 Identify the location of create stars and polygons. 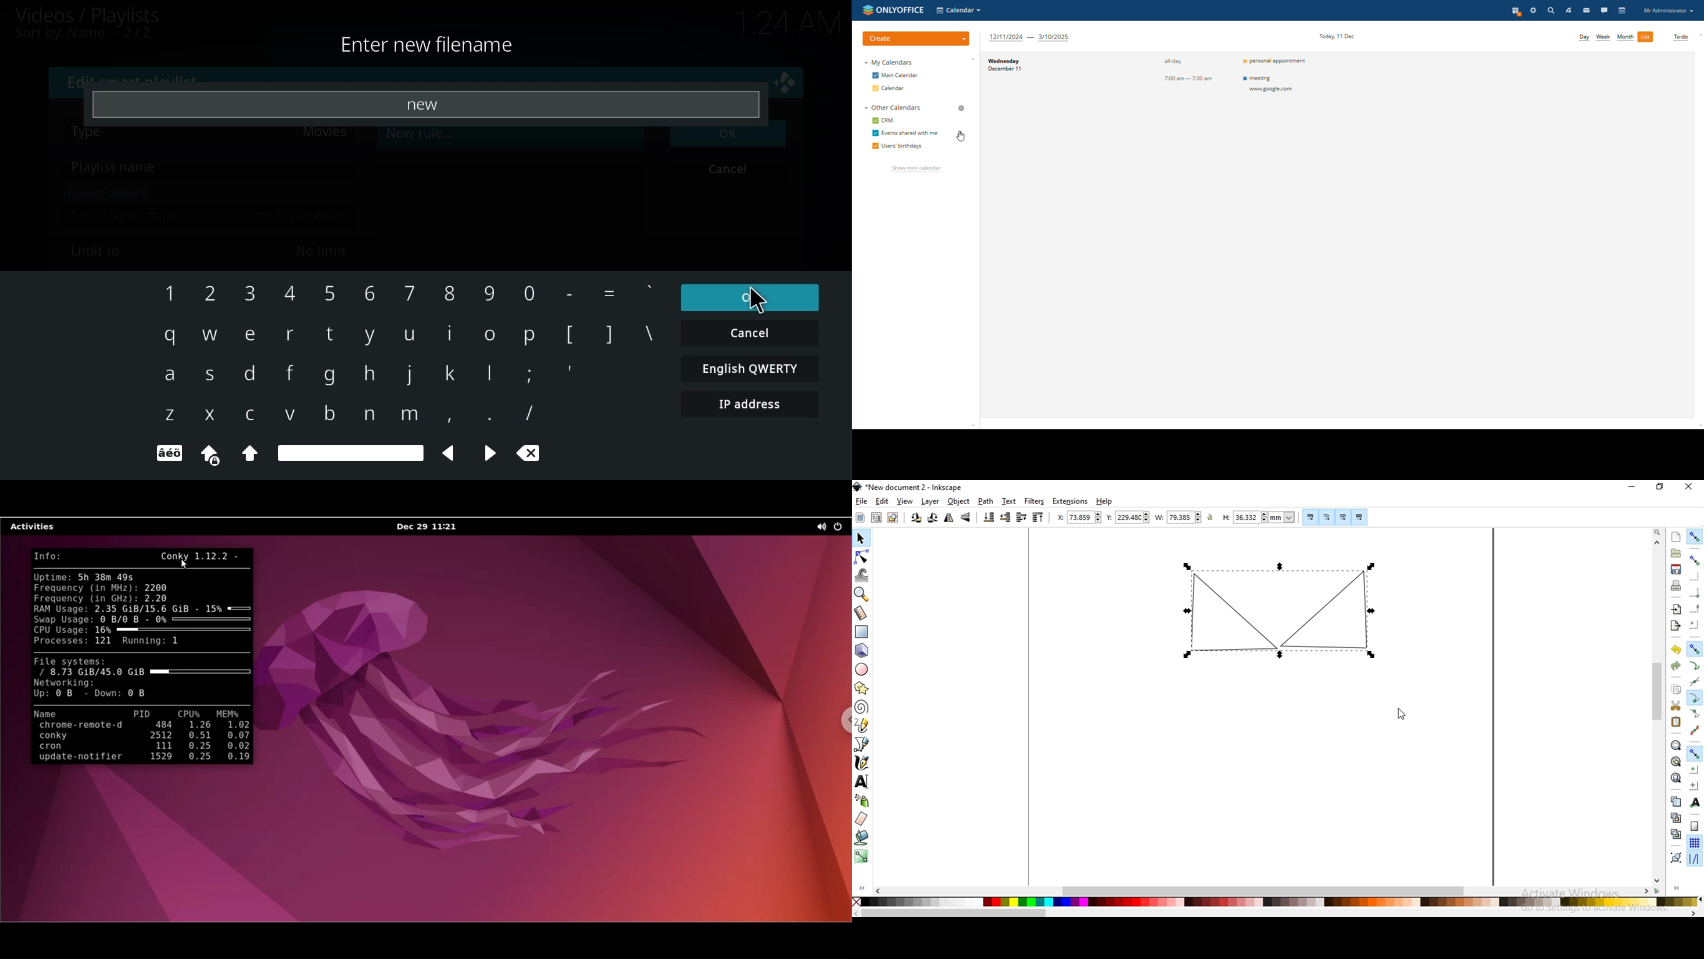
(862, 688).